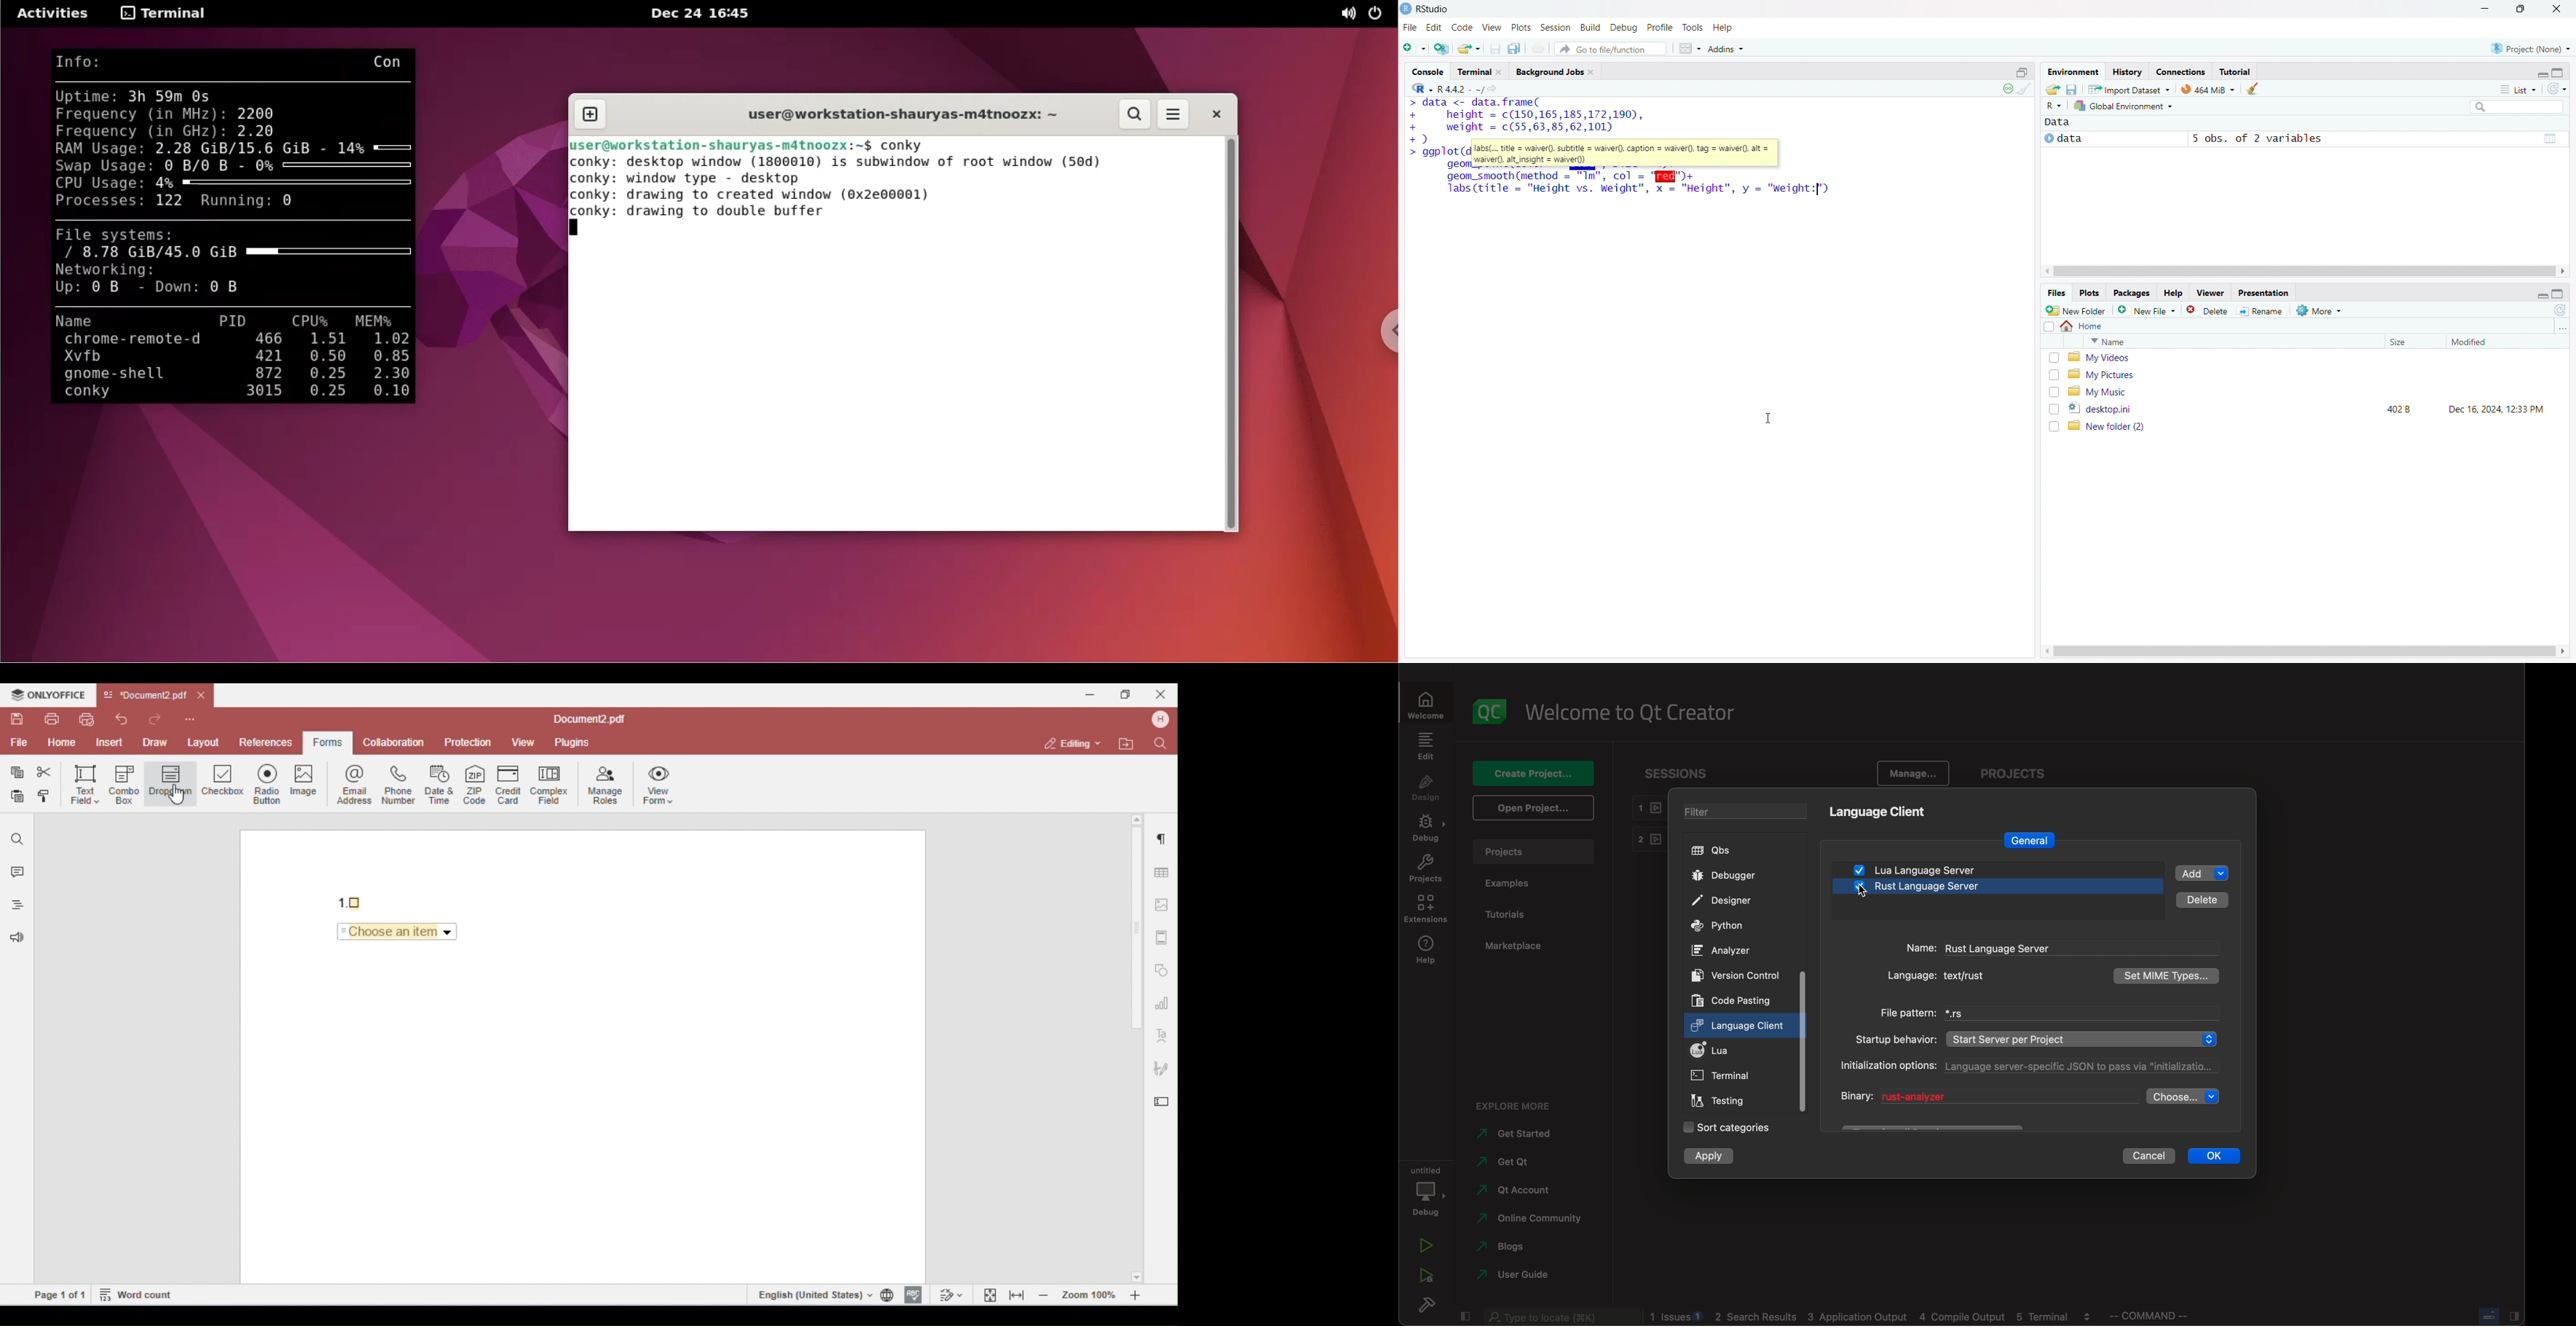 The width and height of the screenshot is (2576, 1344). Describe the element at coordinates (2232, 341) in the screenshot. I see `name` at that location.